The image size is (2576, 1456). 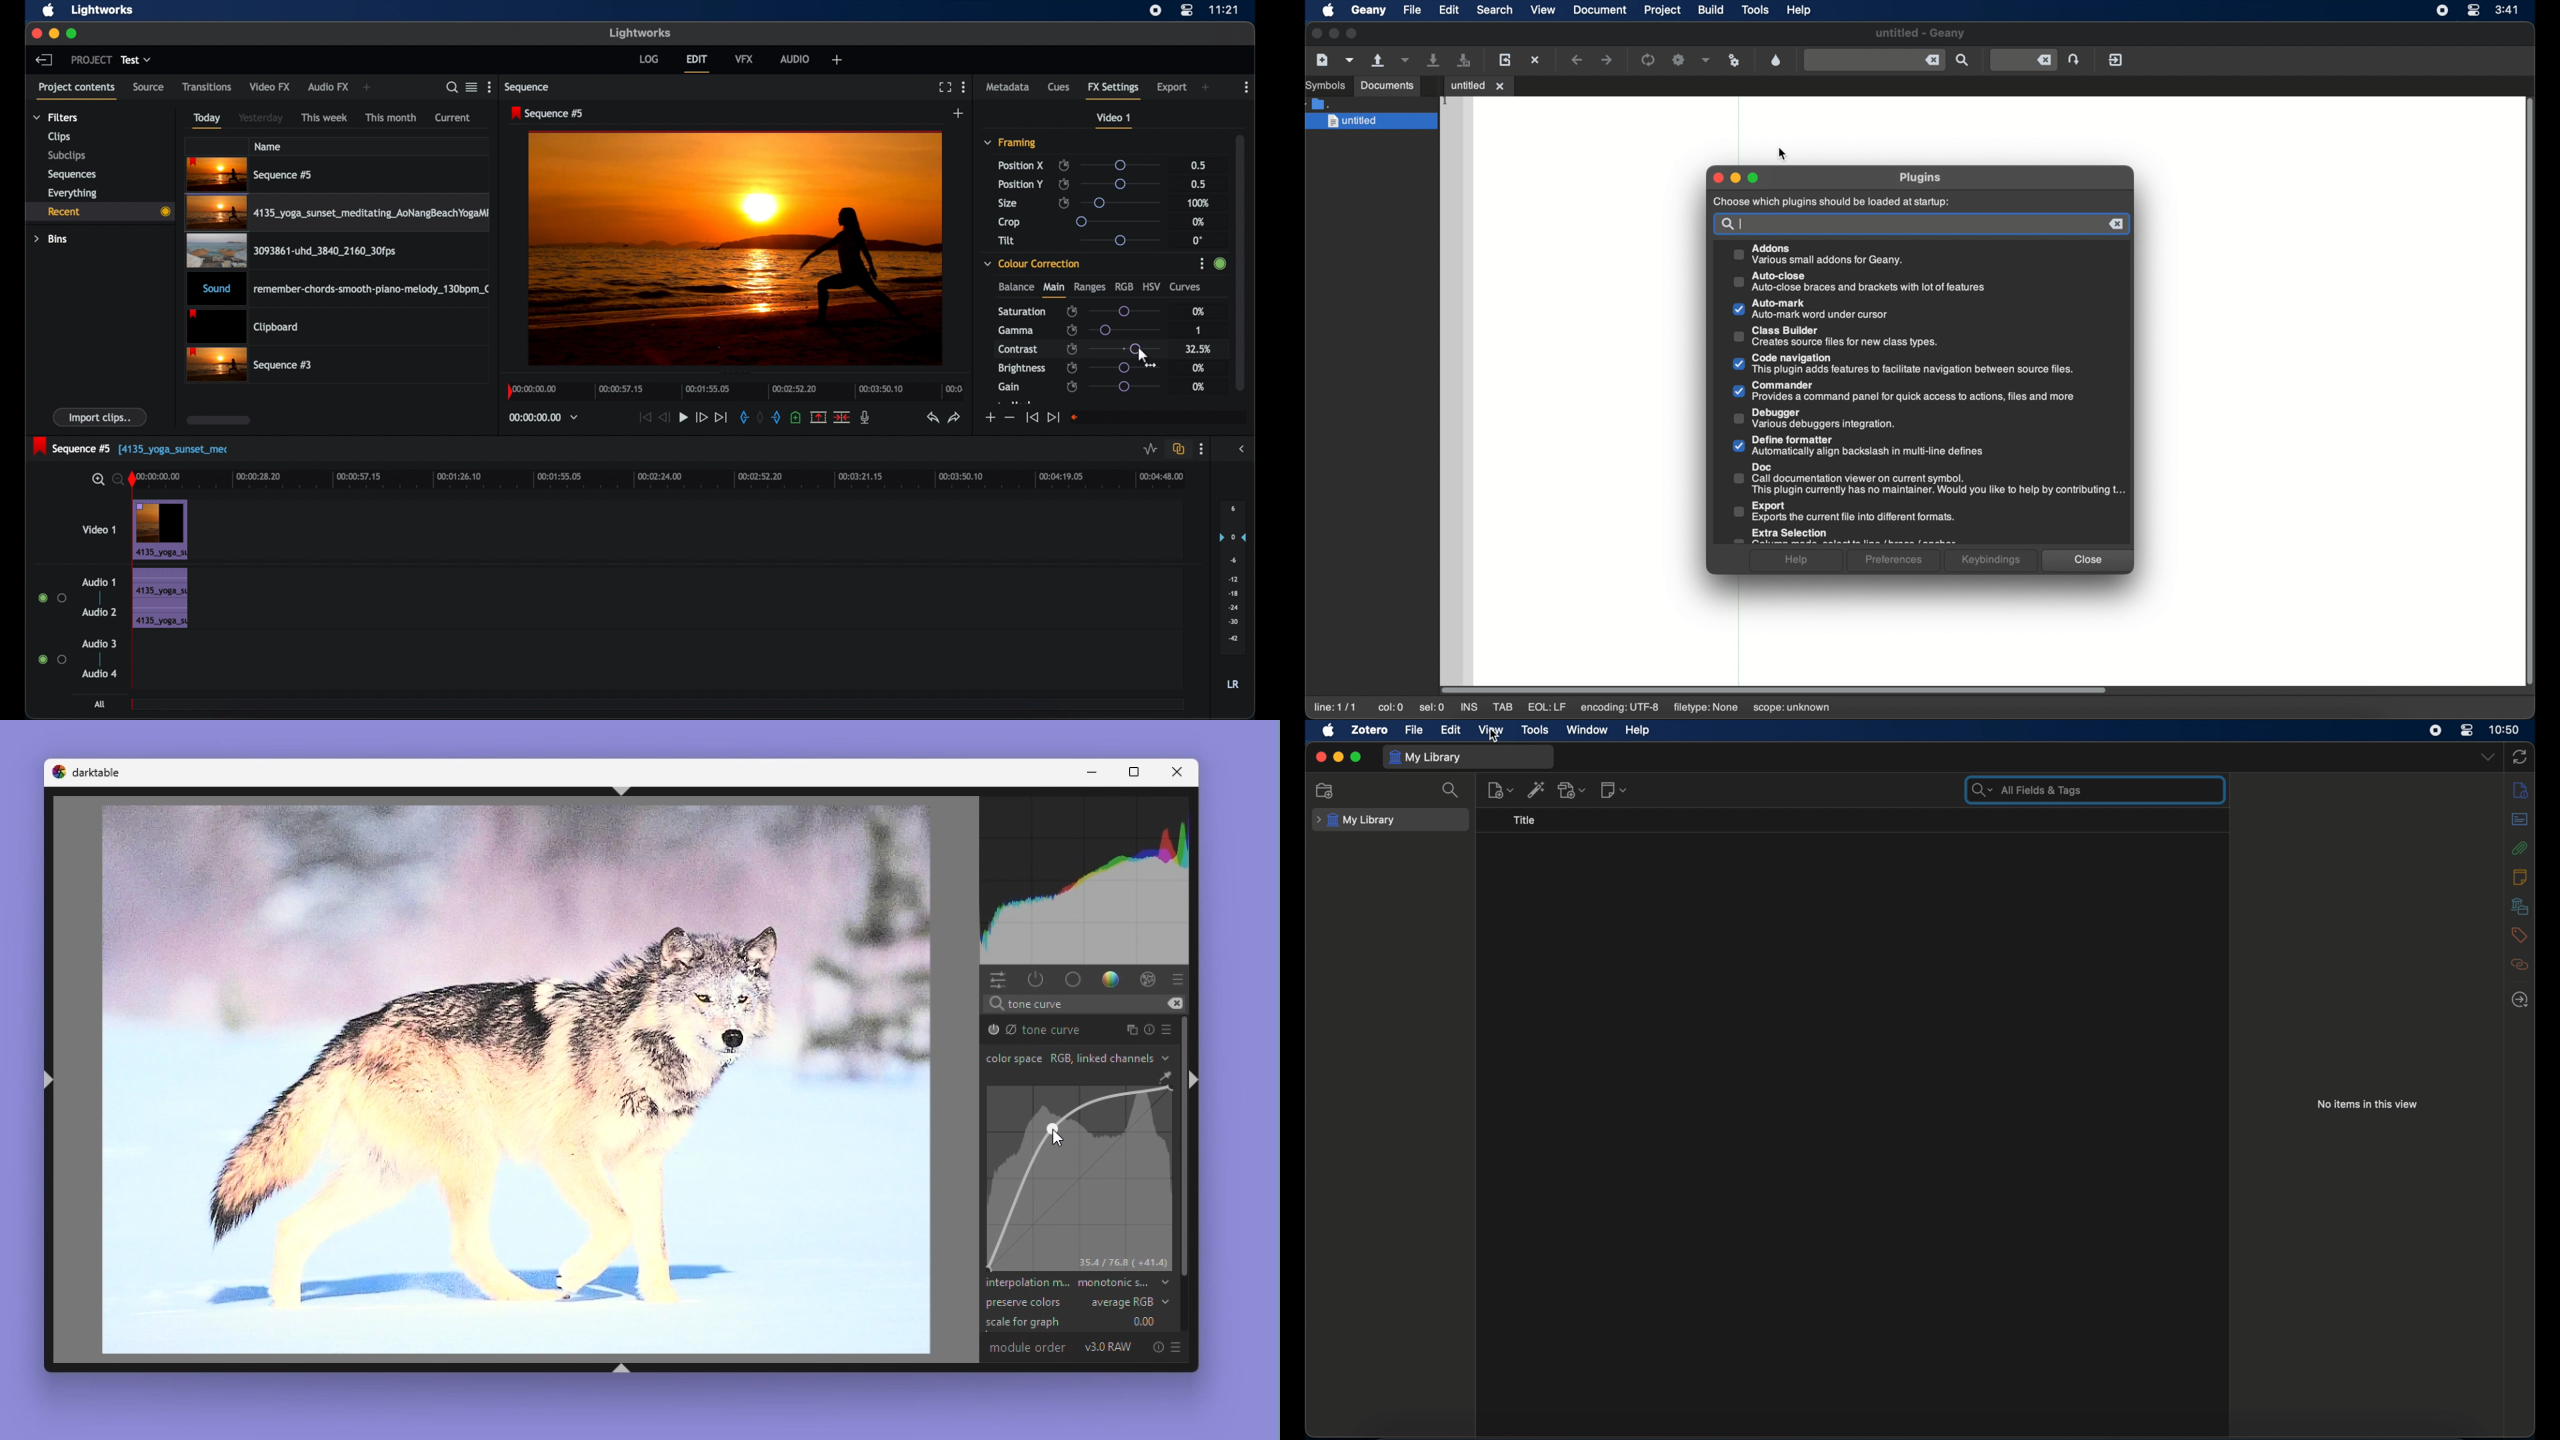 What do you see at coordinates (1009, 418) in the screenshot?
I see `decrement` at bounding box center [1009, 418].